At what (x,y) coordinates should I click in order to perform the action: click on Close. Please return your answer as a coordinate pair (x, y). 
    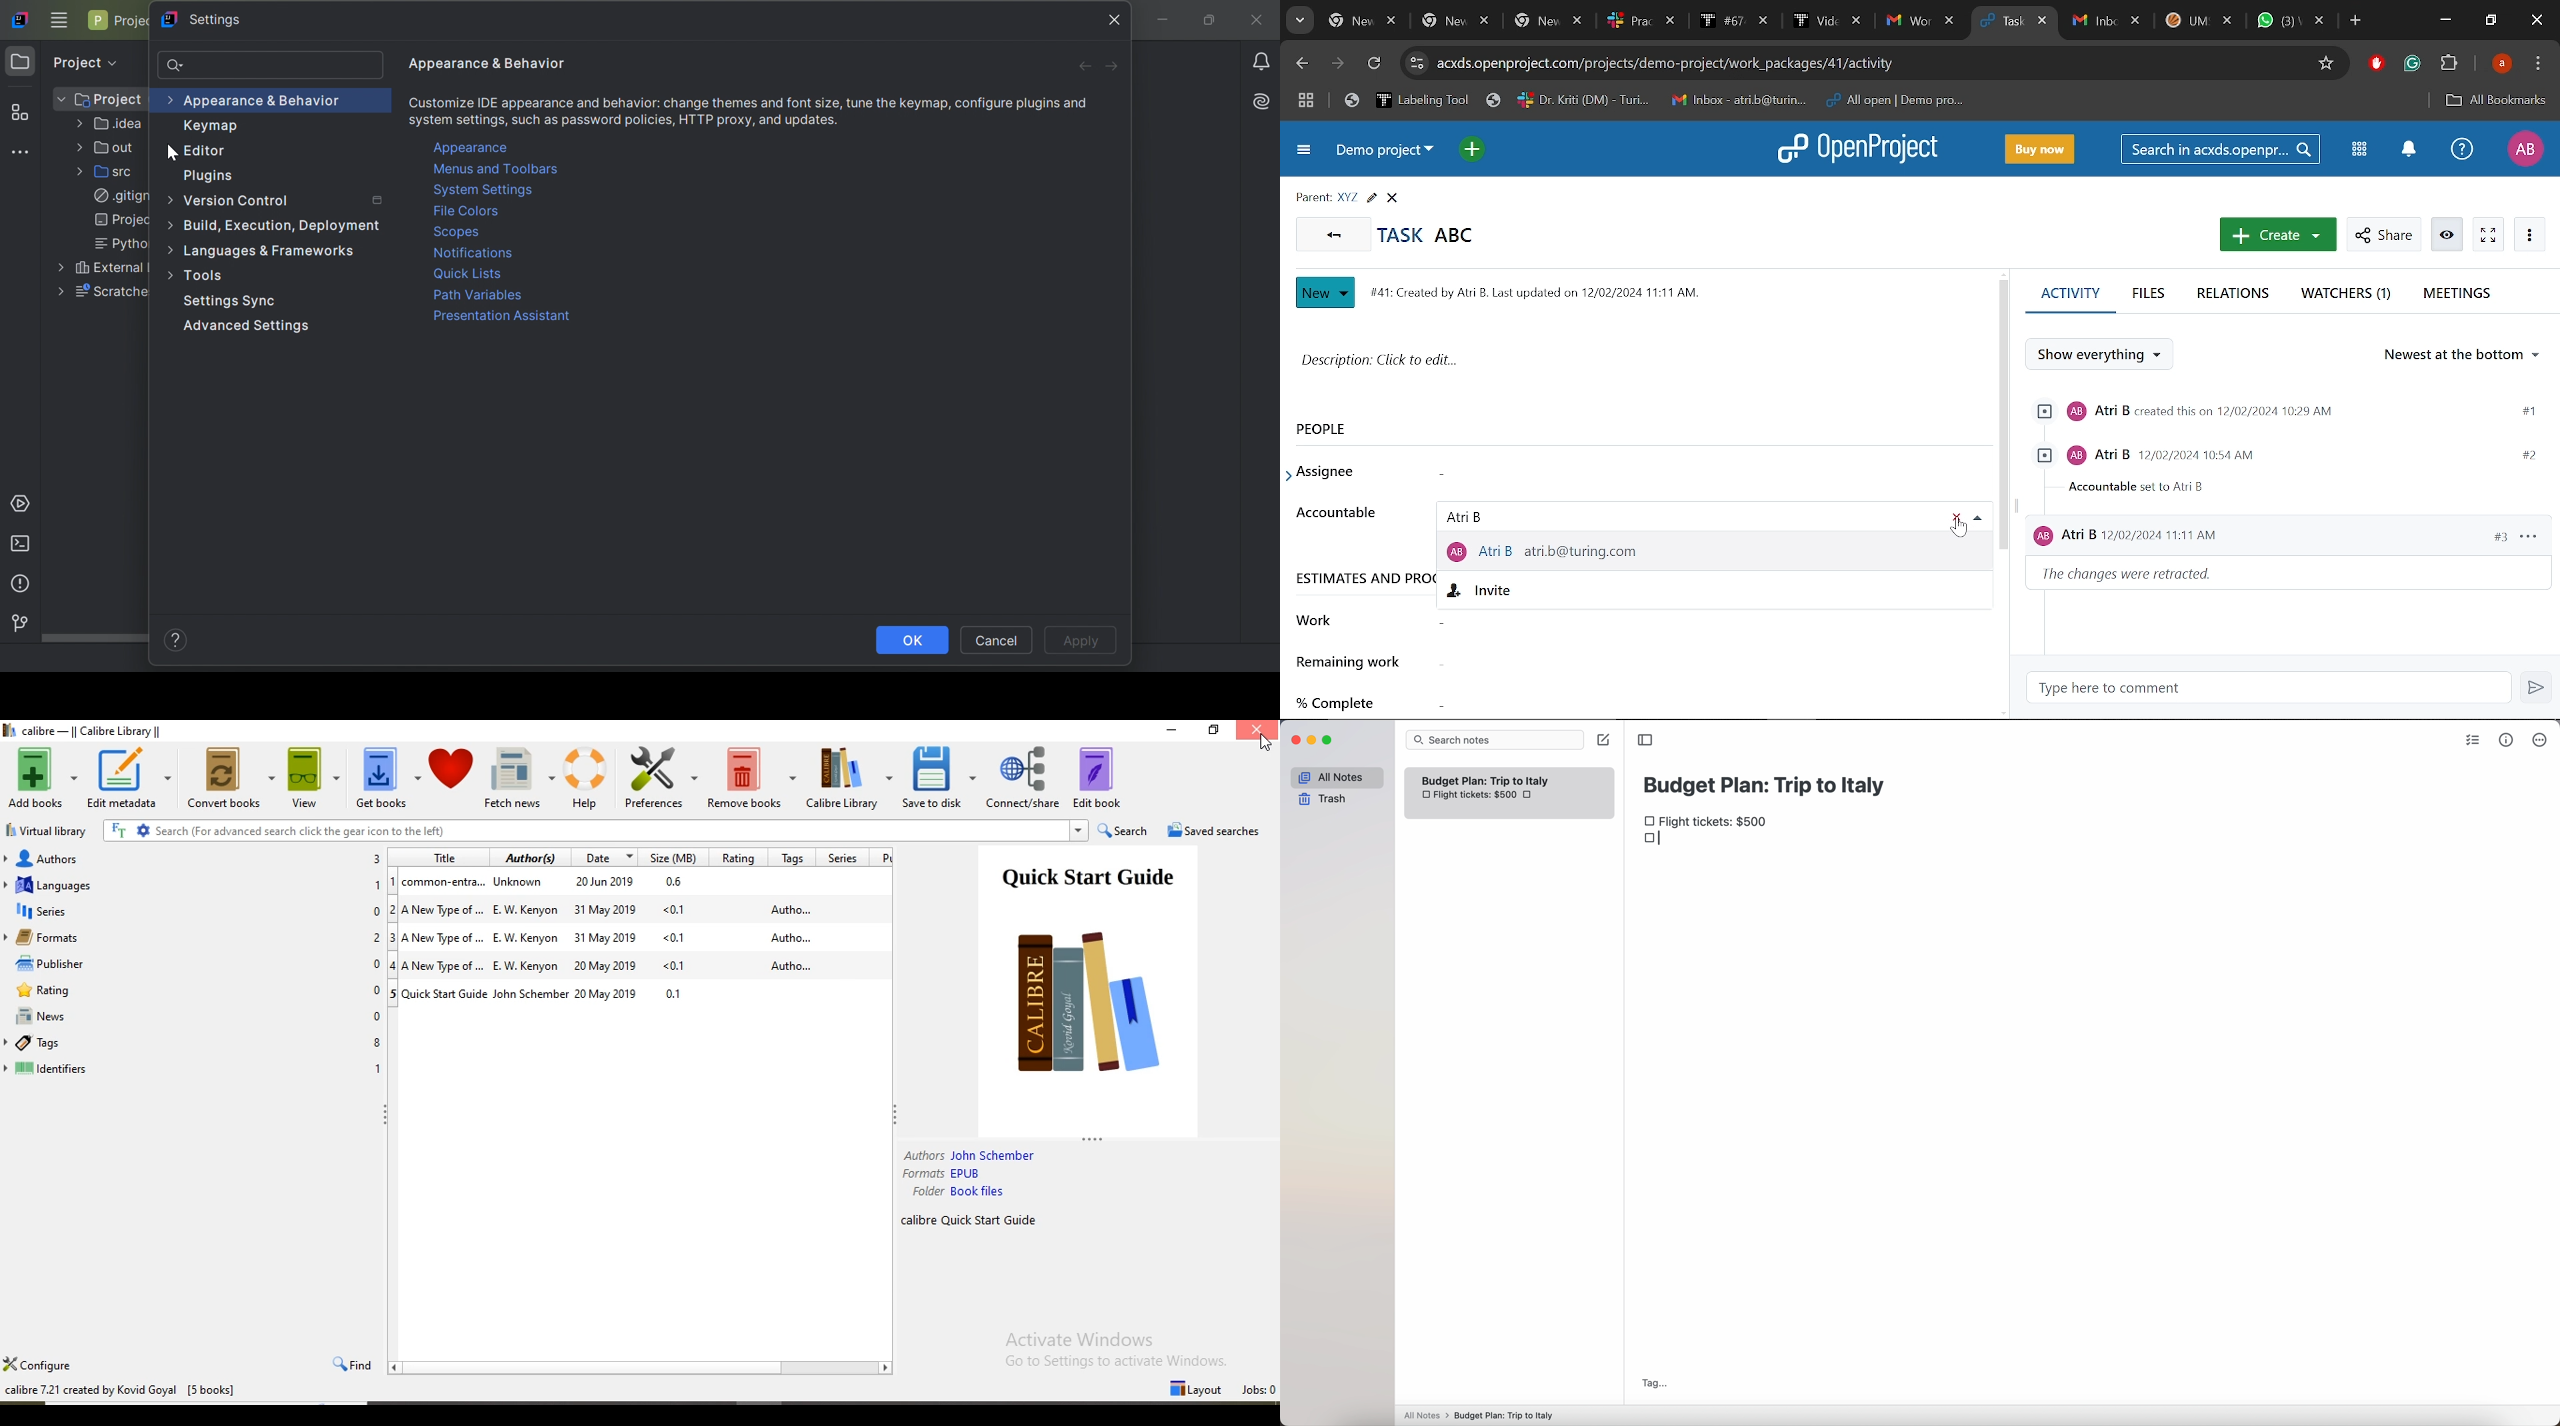
    Looking at the image, I should click on (1257, 729).